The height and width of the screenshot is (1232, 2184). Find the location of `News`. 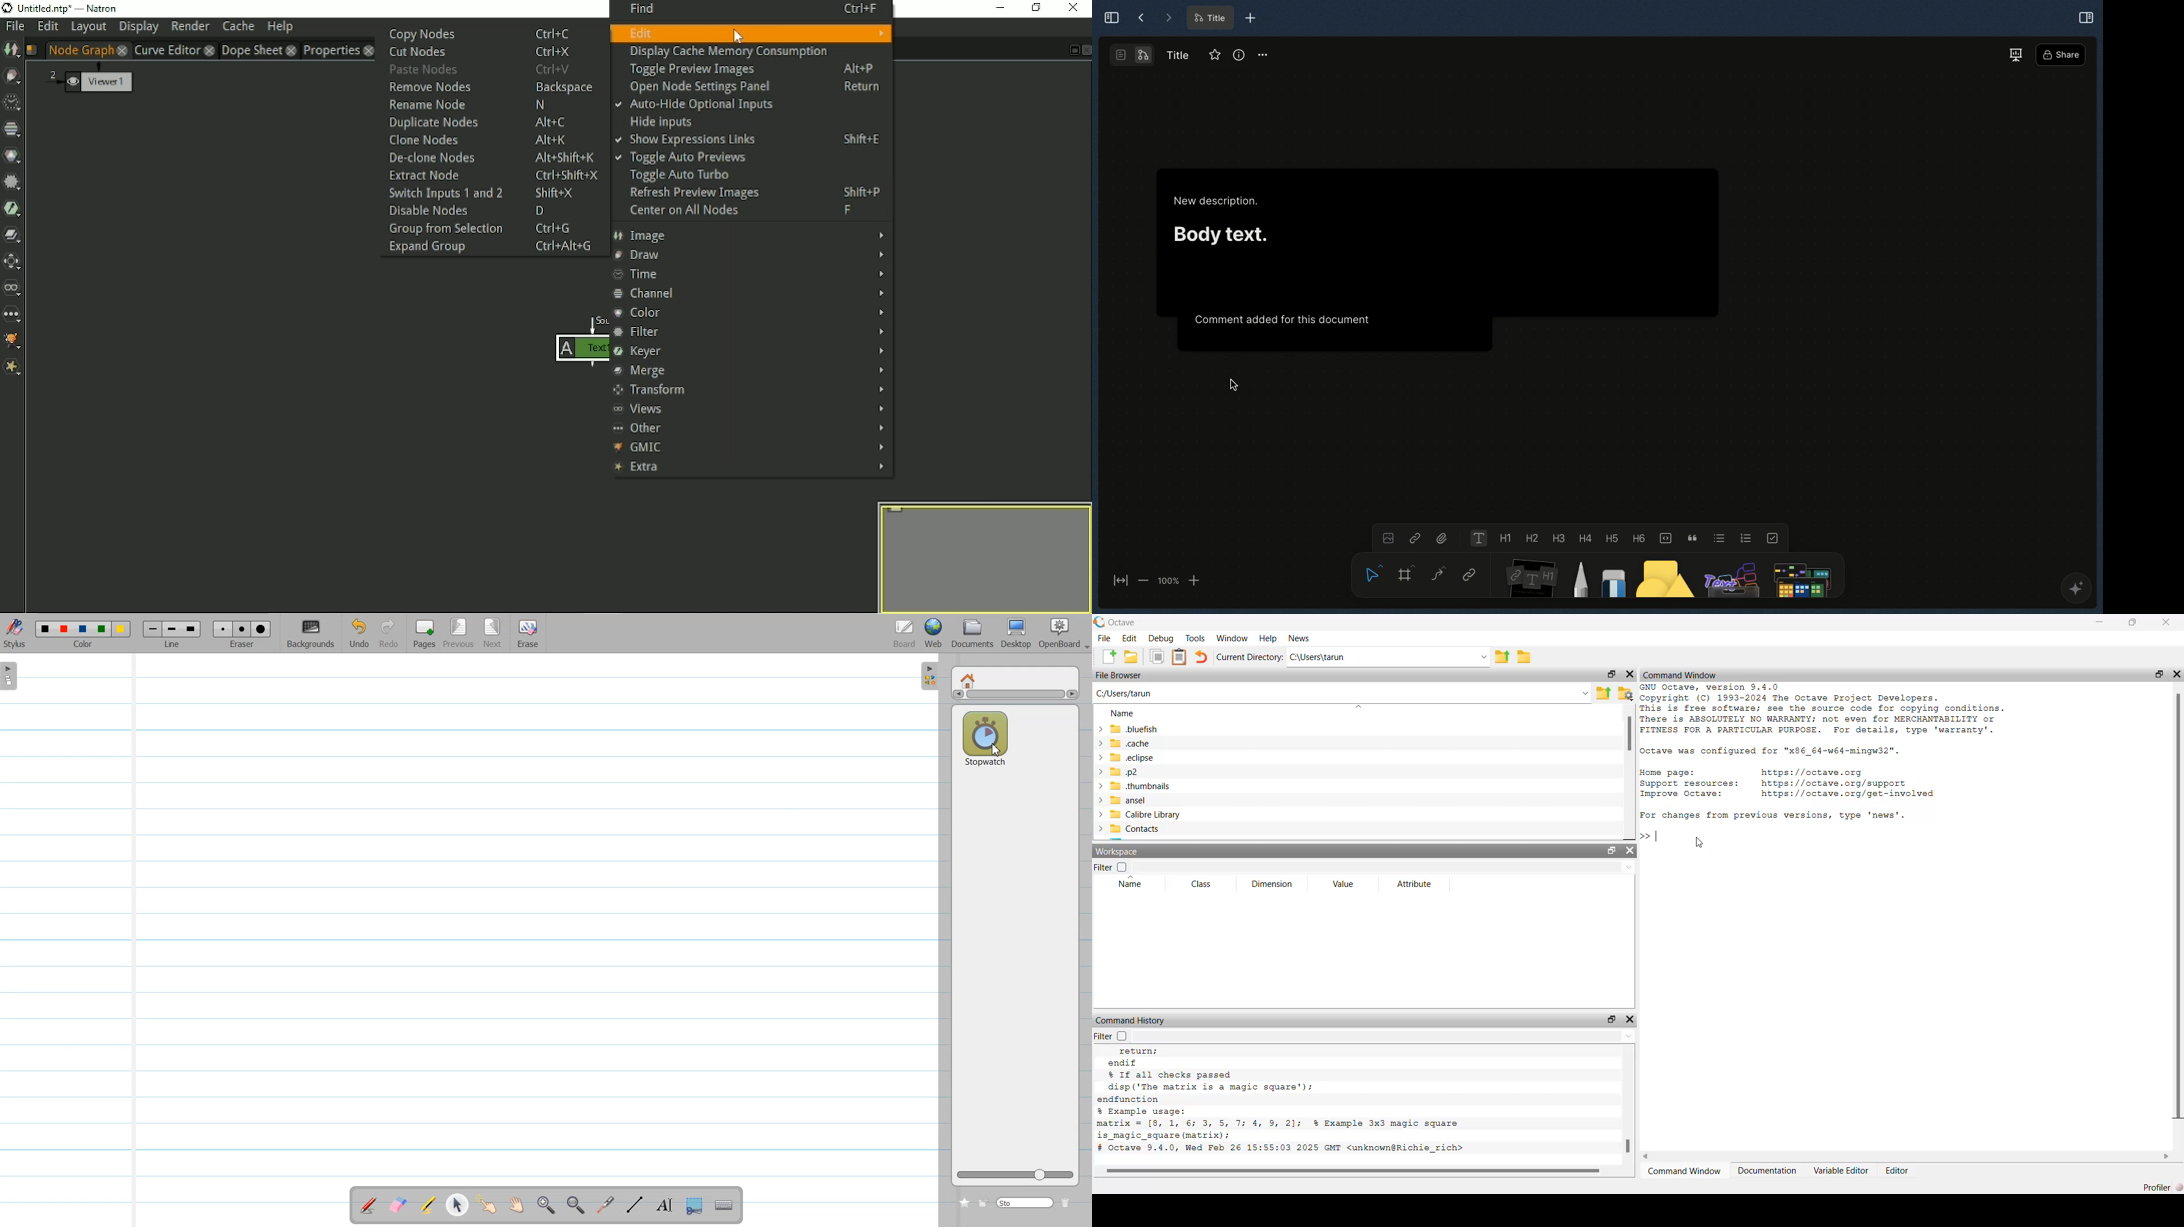

News is located at coordinates (1300, 638).